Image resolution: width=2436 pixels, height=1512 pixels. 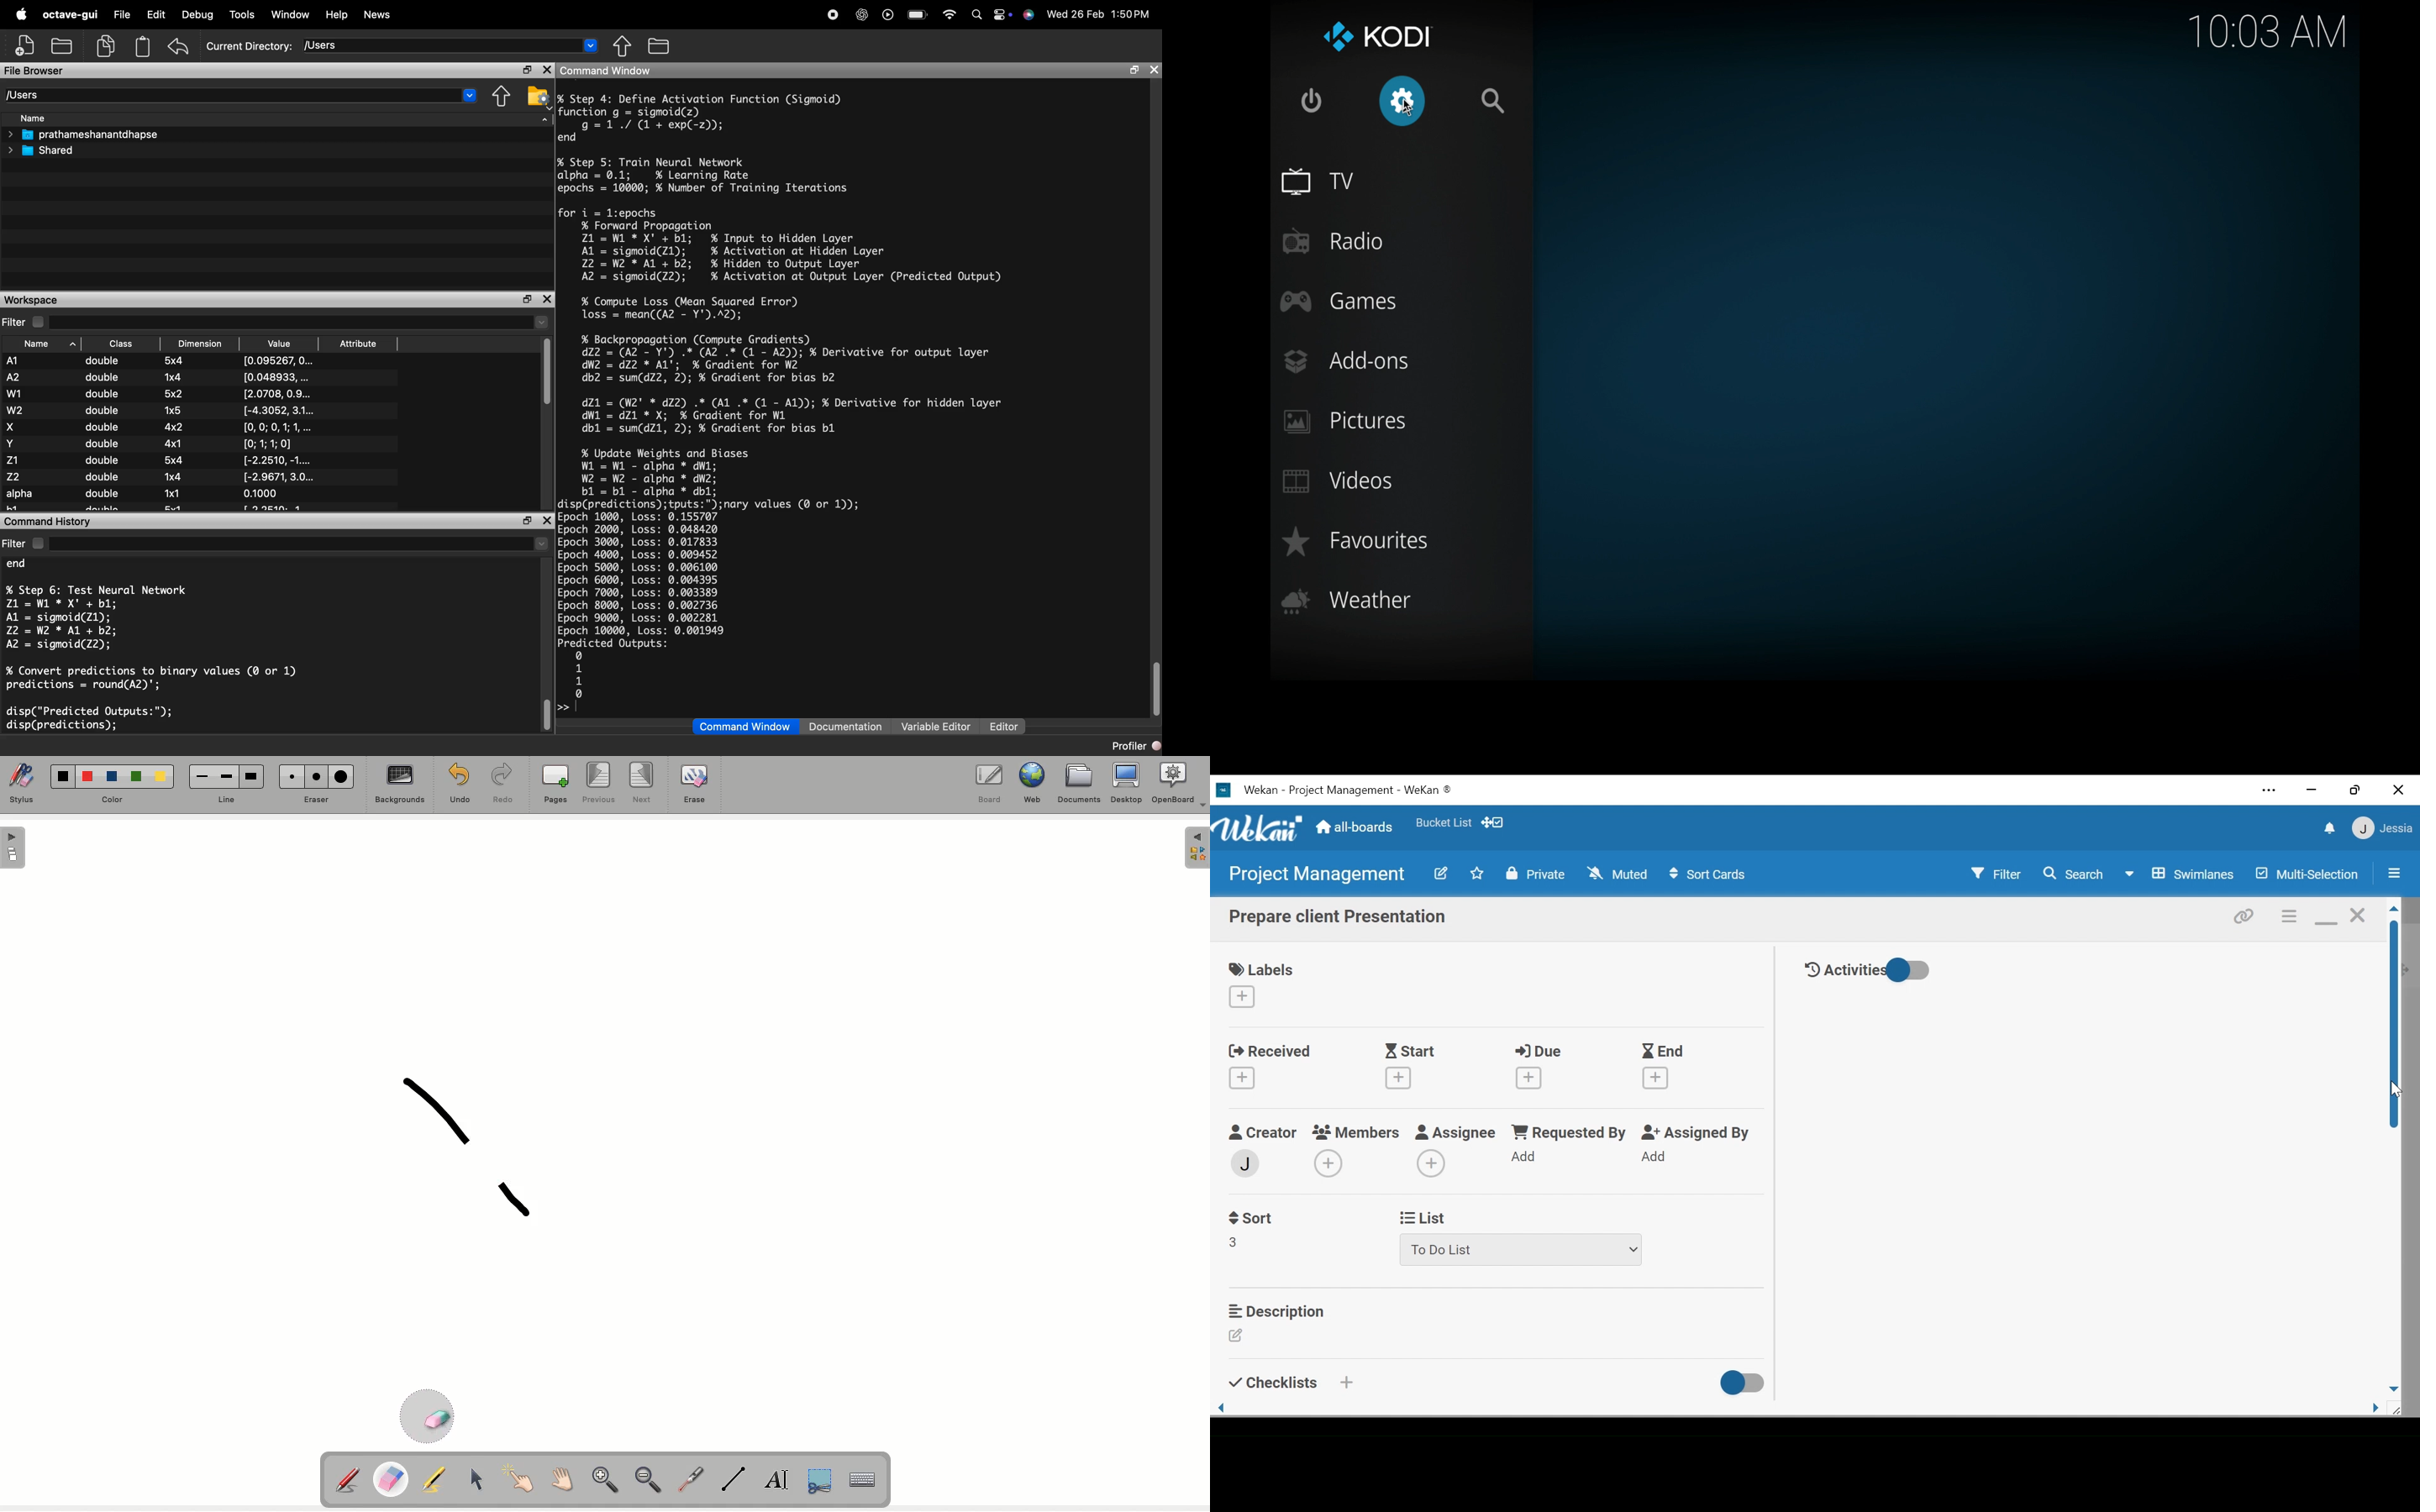 What do you see at coordinates (1378, 37) in the screenshot?
I see `Kodi` at bounding box center [1378, 37].